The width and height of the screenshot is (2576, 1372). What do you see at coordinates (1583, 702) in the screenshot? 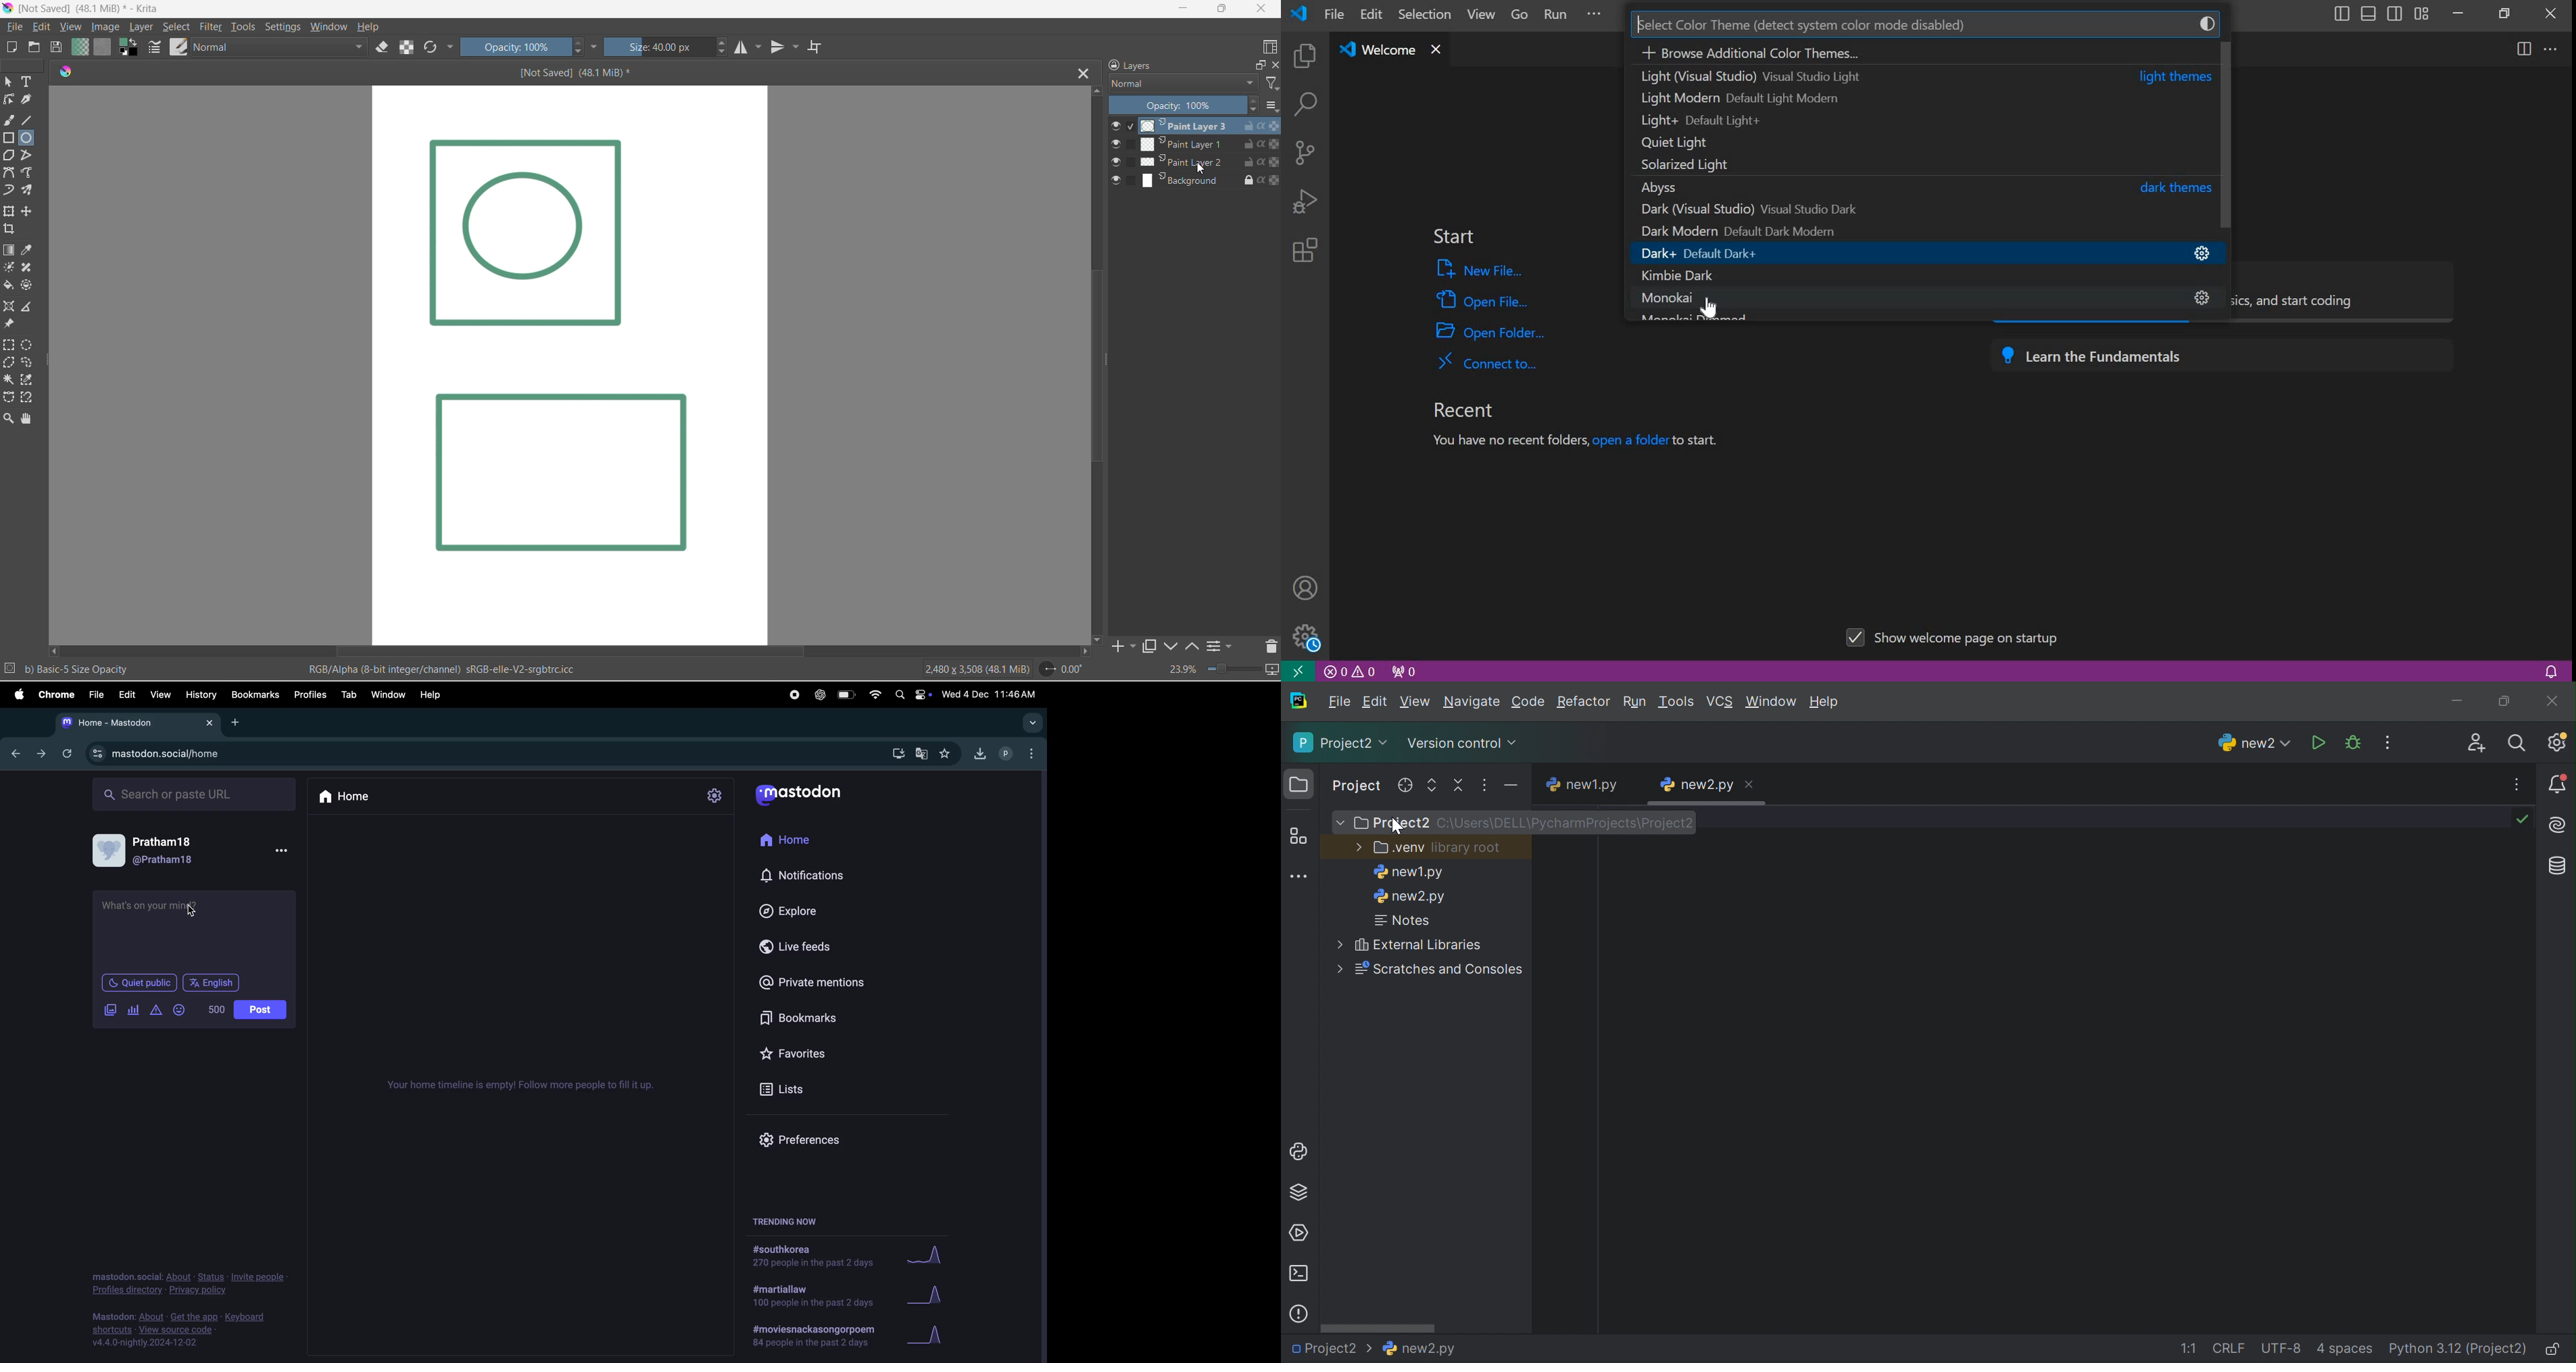
I see `Refactor` at bounding box center [1583, 702].